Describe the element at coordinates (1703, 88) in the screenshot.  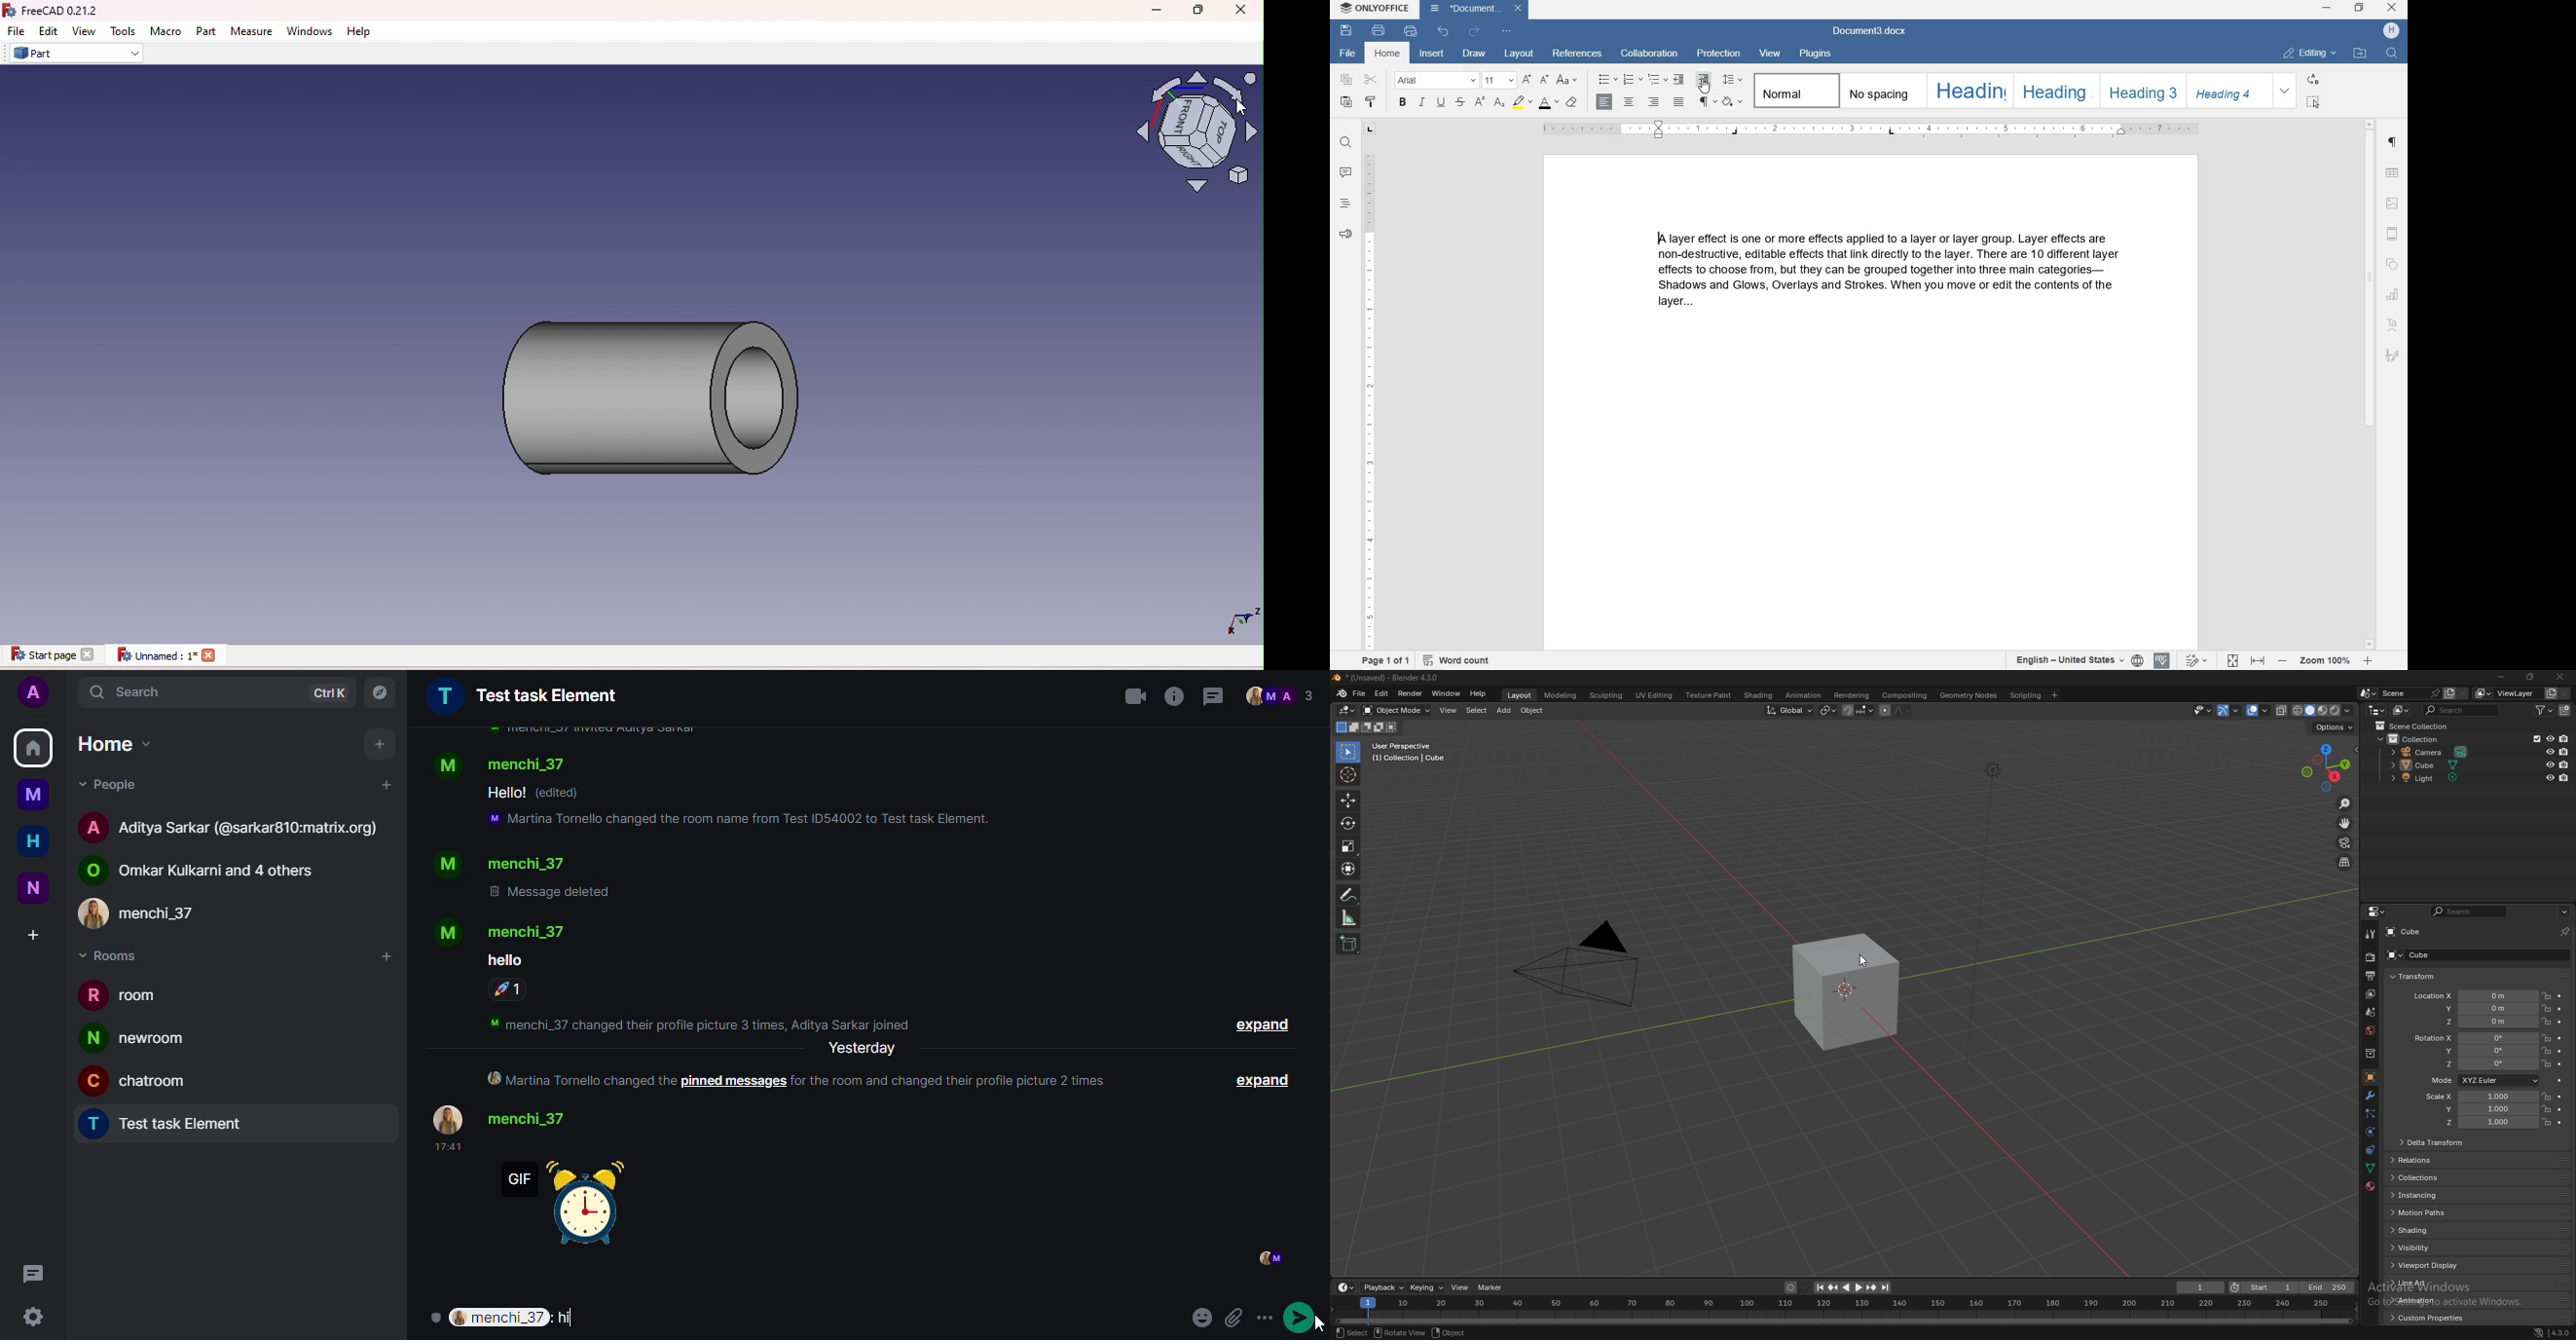
I see `CURSOR` at that location.